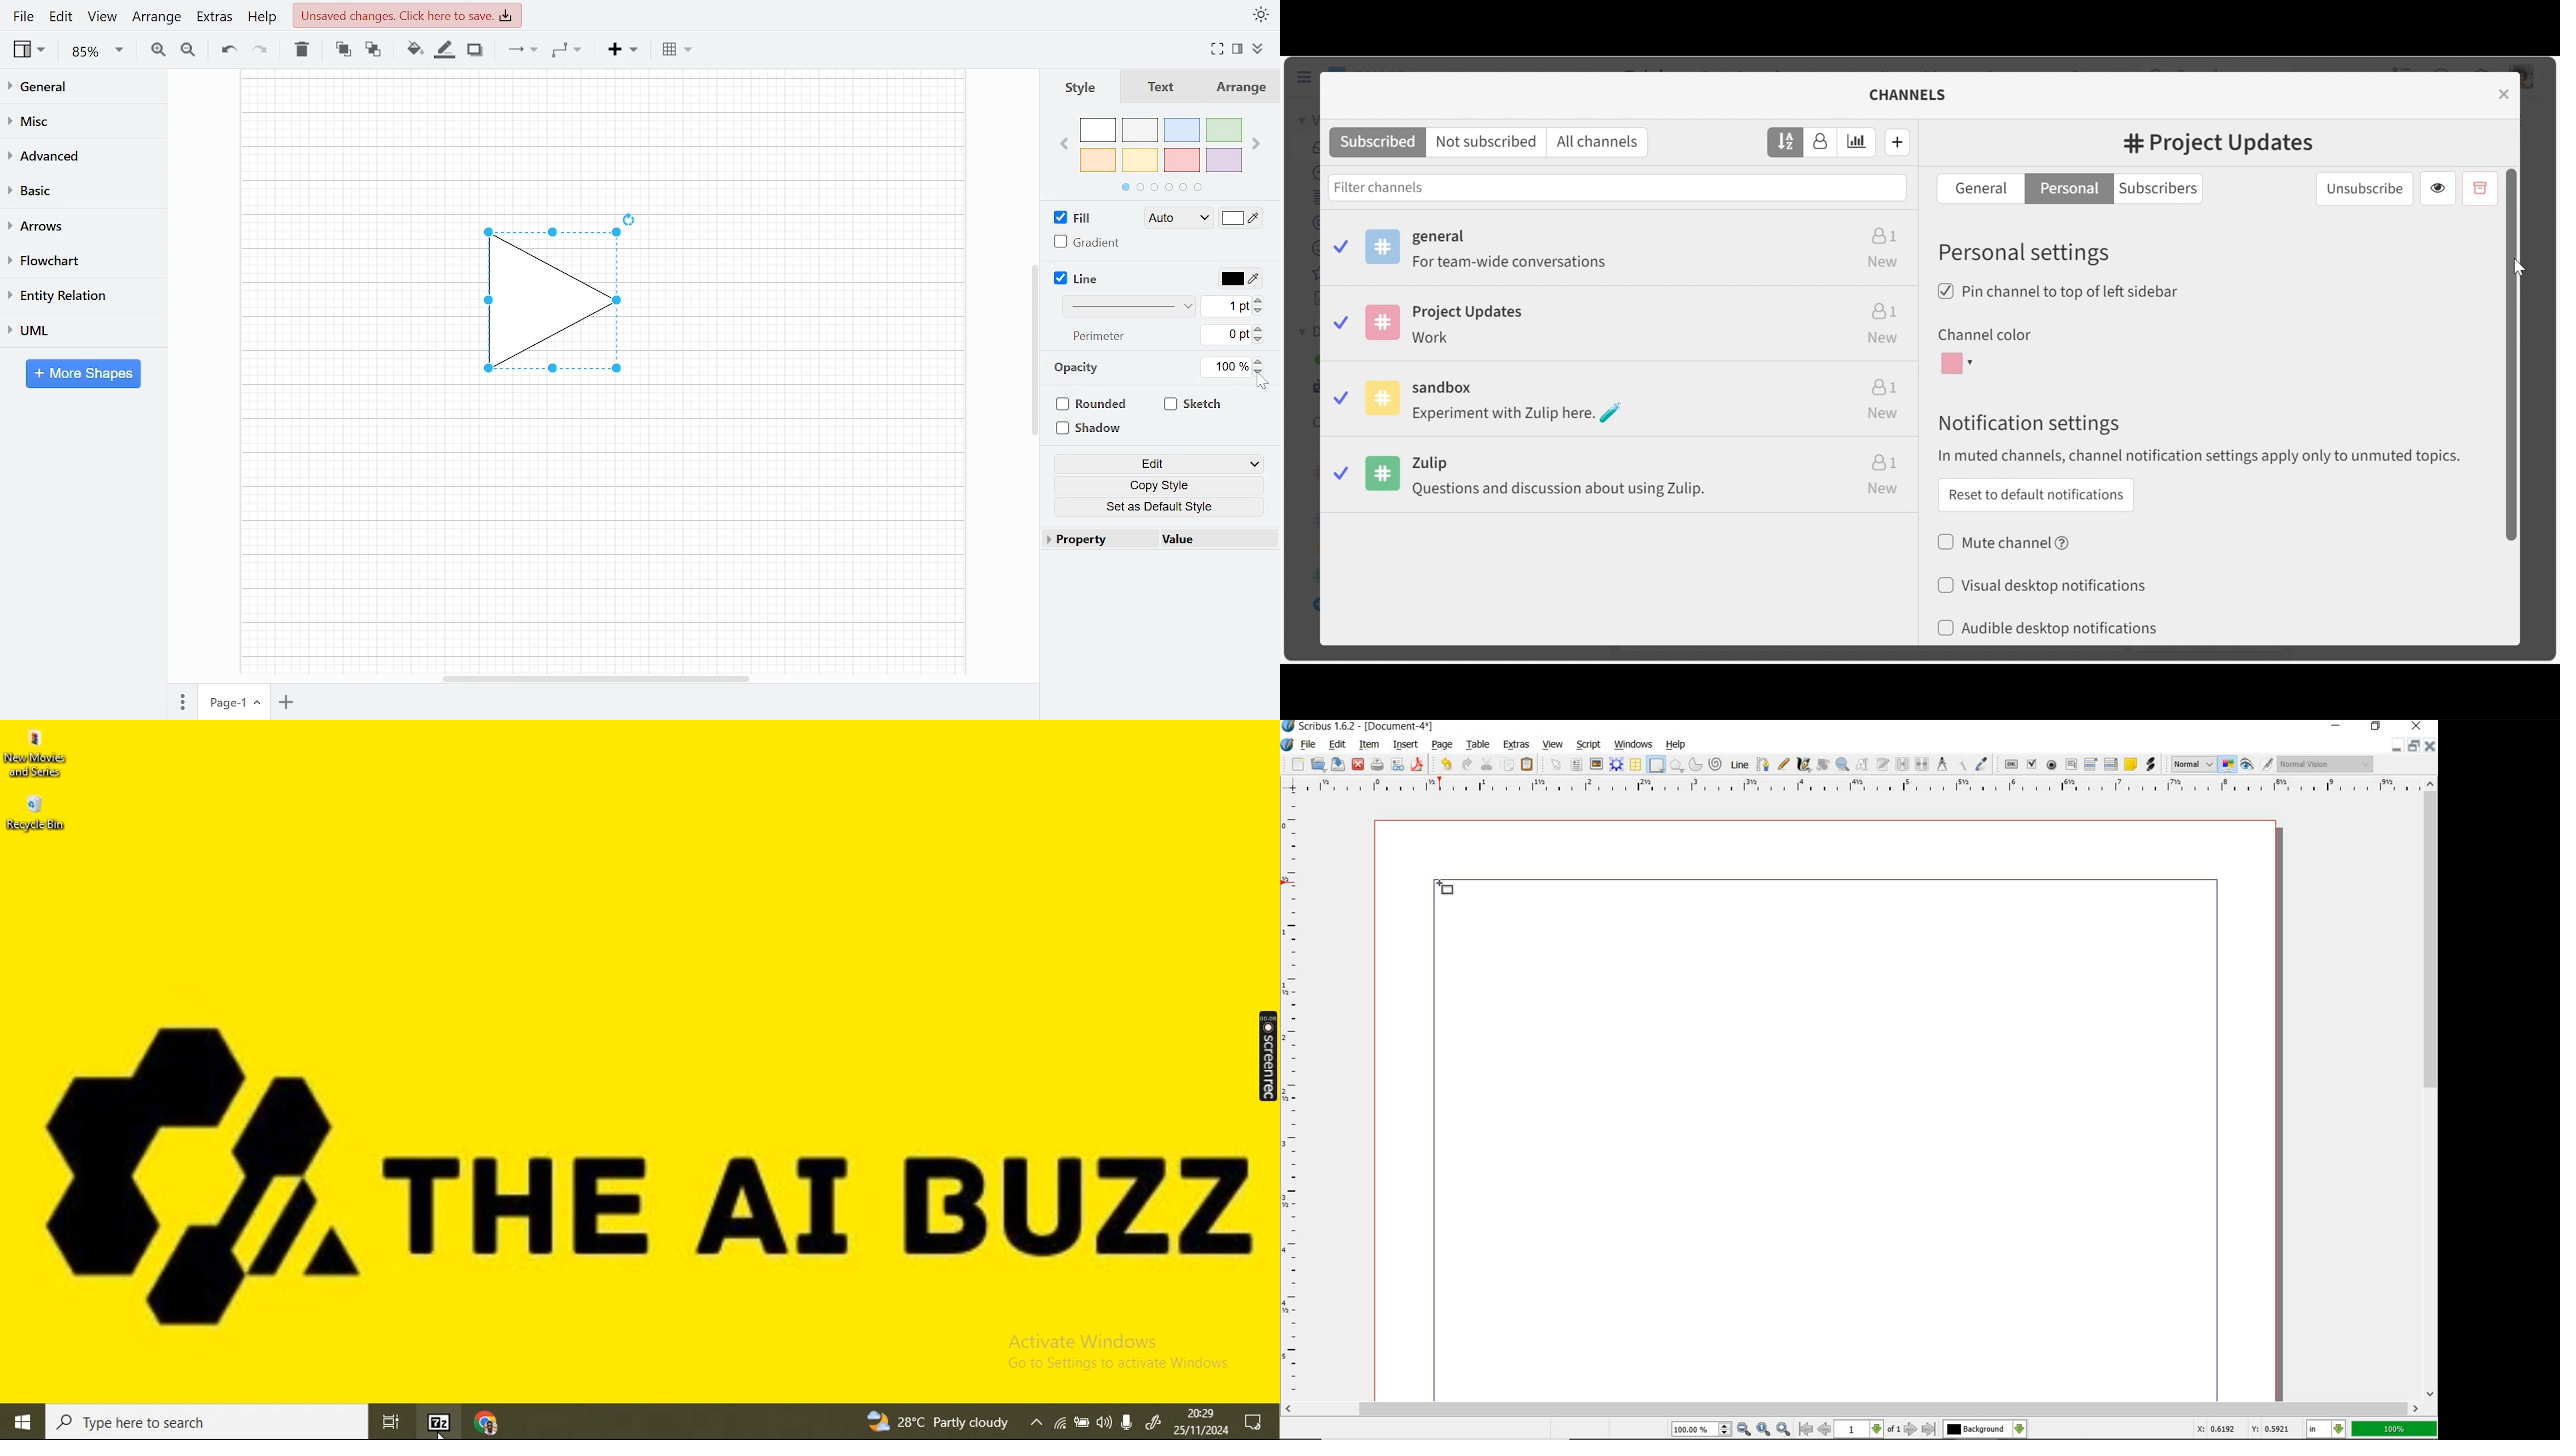  I want to click on To back, so click(371, 48).